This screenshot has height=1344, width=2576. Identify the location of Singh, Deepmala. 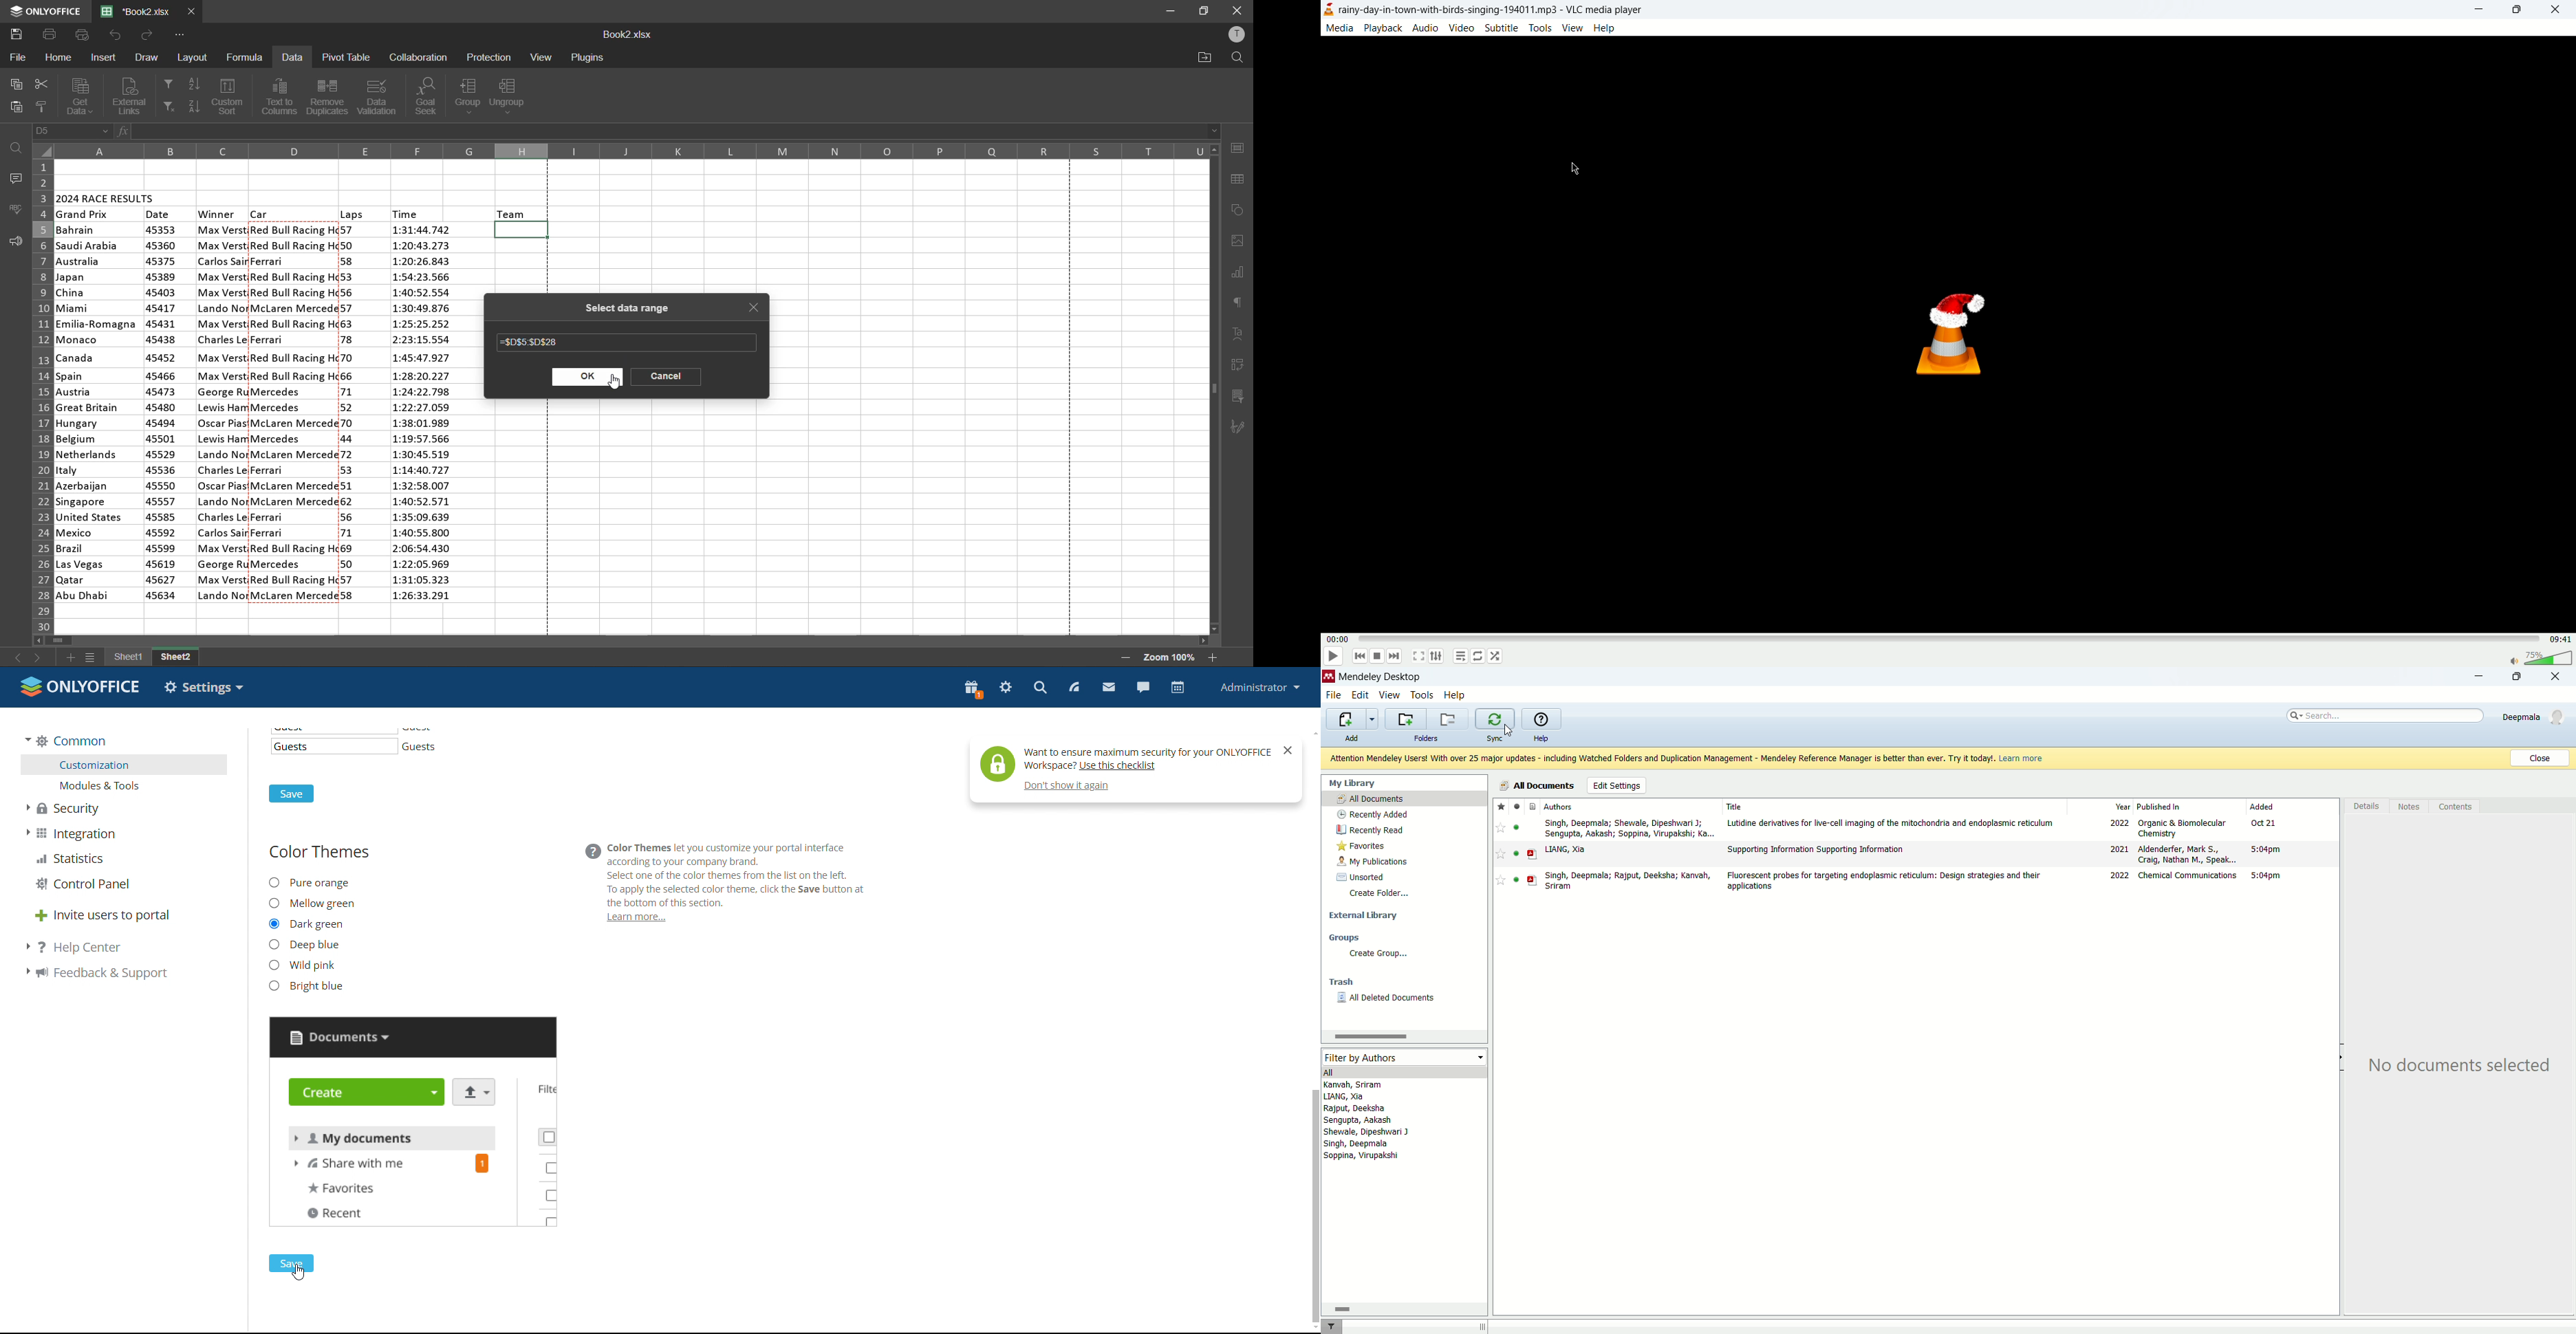
(1364, 1144).